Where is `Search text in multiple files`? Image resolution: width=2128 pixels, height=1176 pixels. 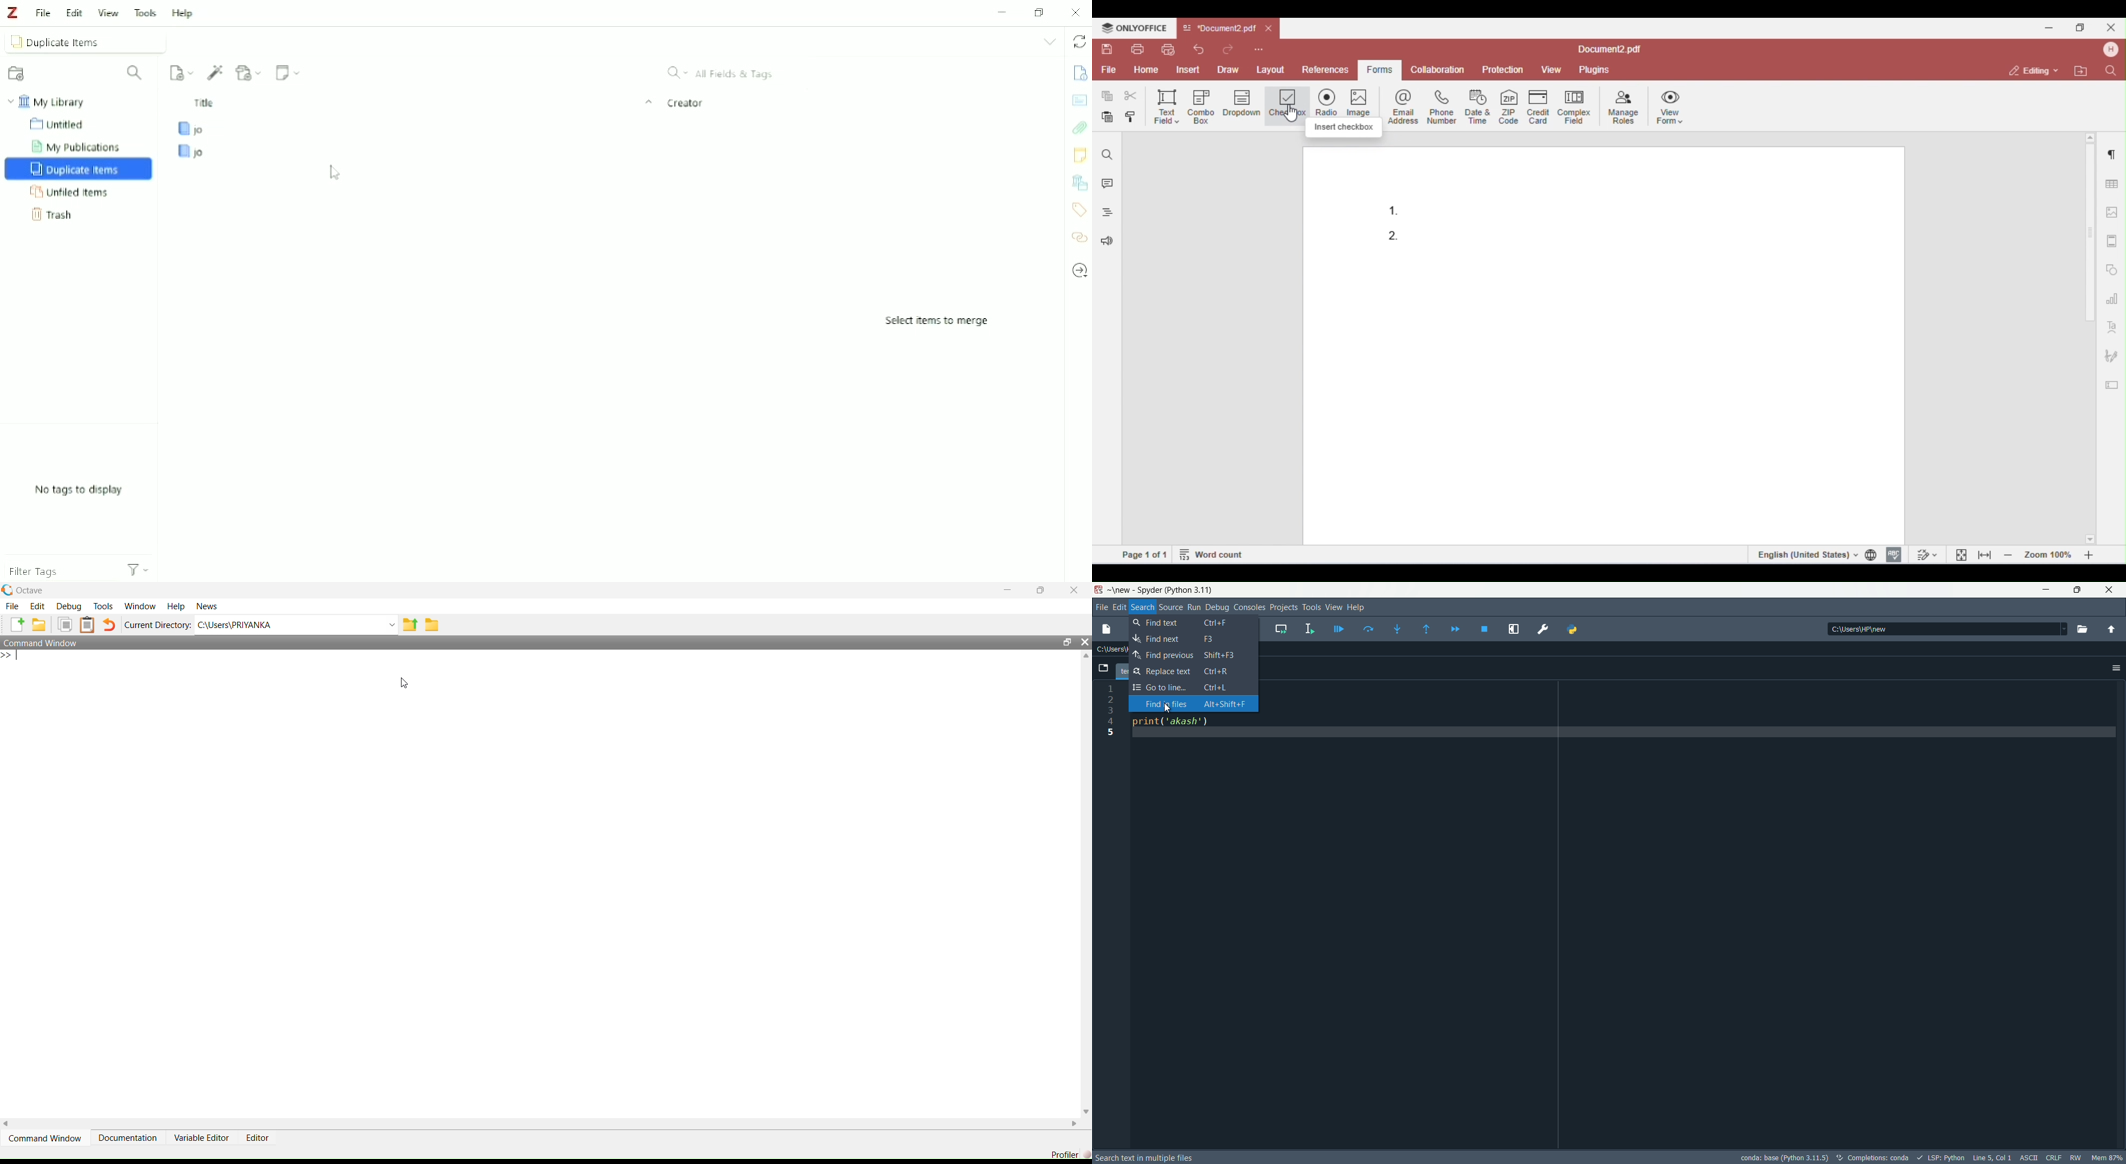
Search text in multiple files is located at coordinates (1164, 1159).